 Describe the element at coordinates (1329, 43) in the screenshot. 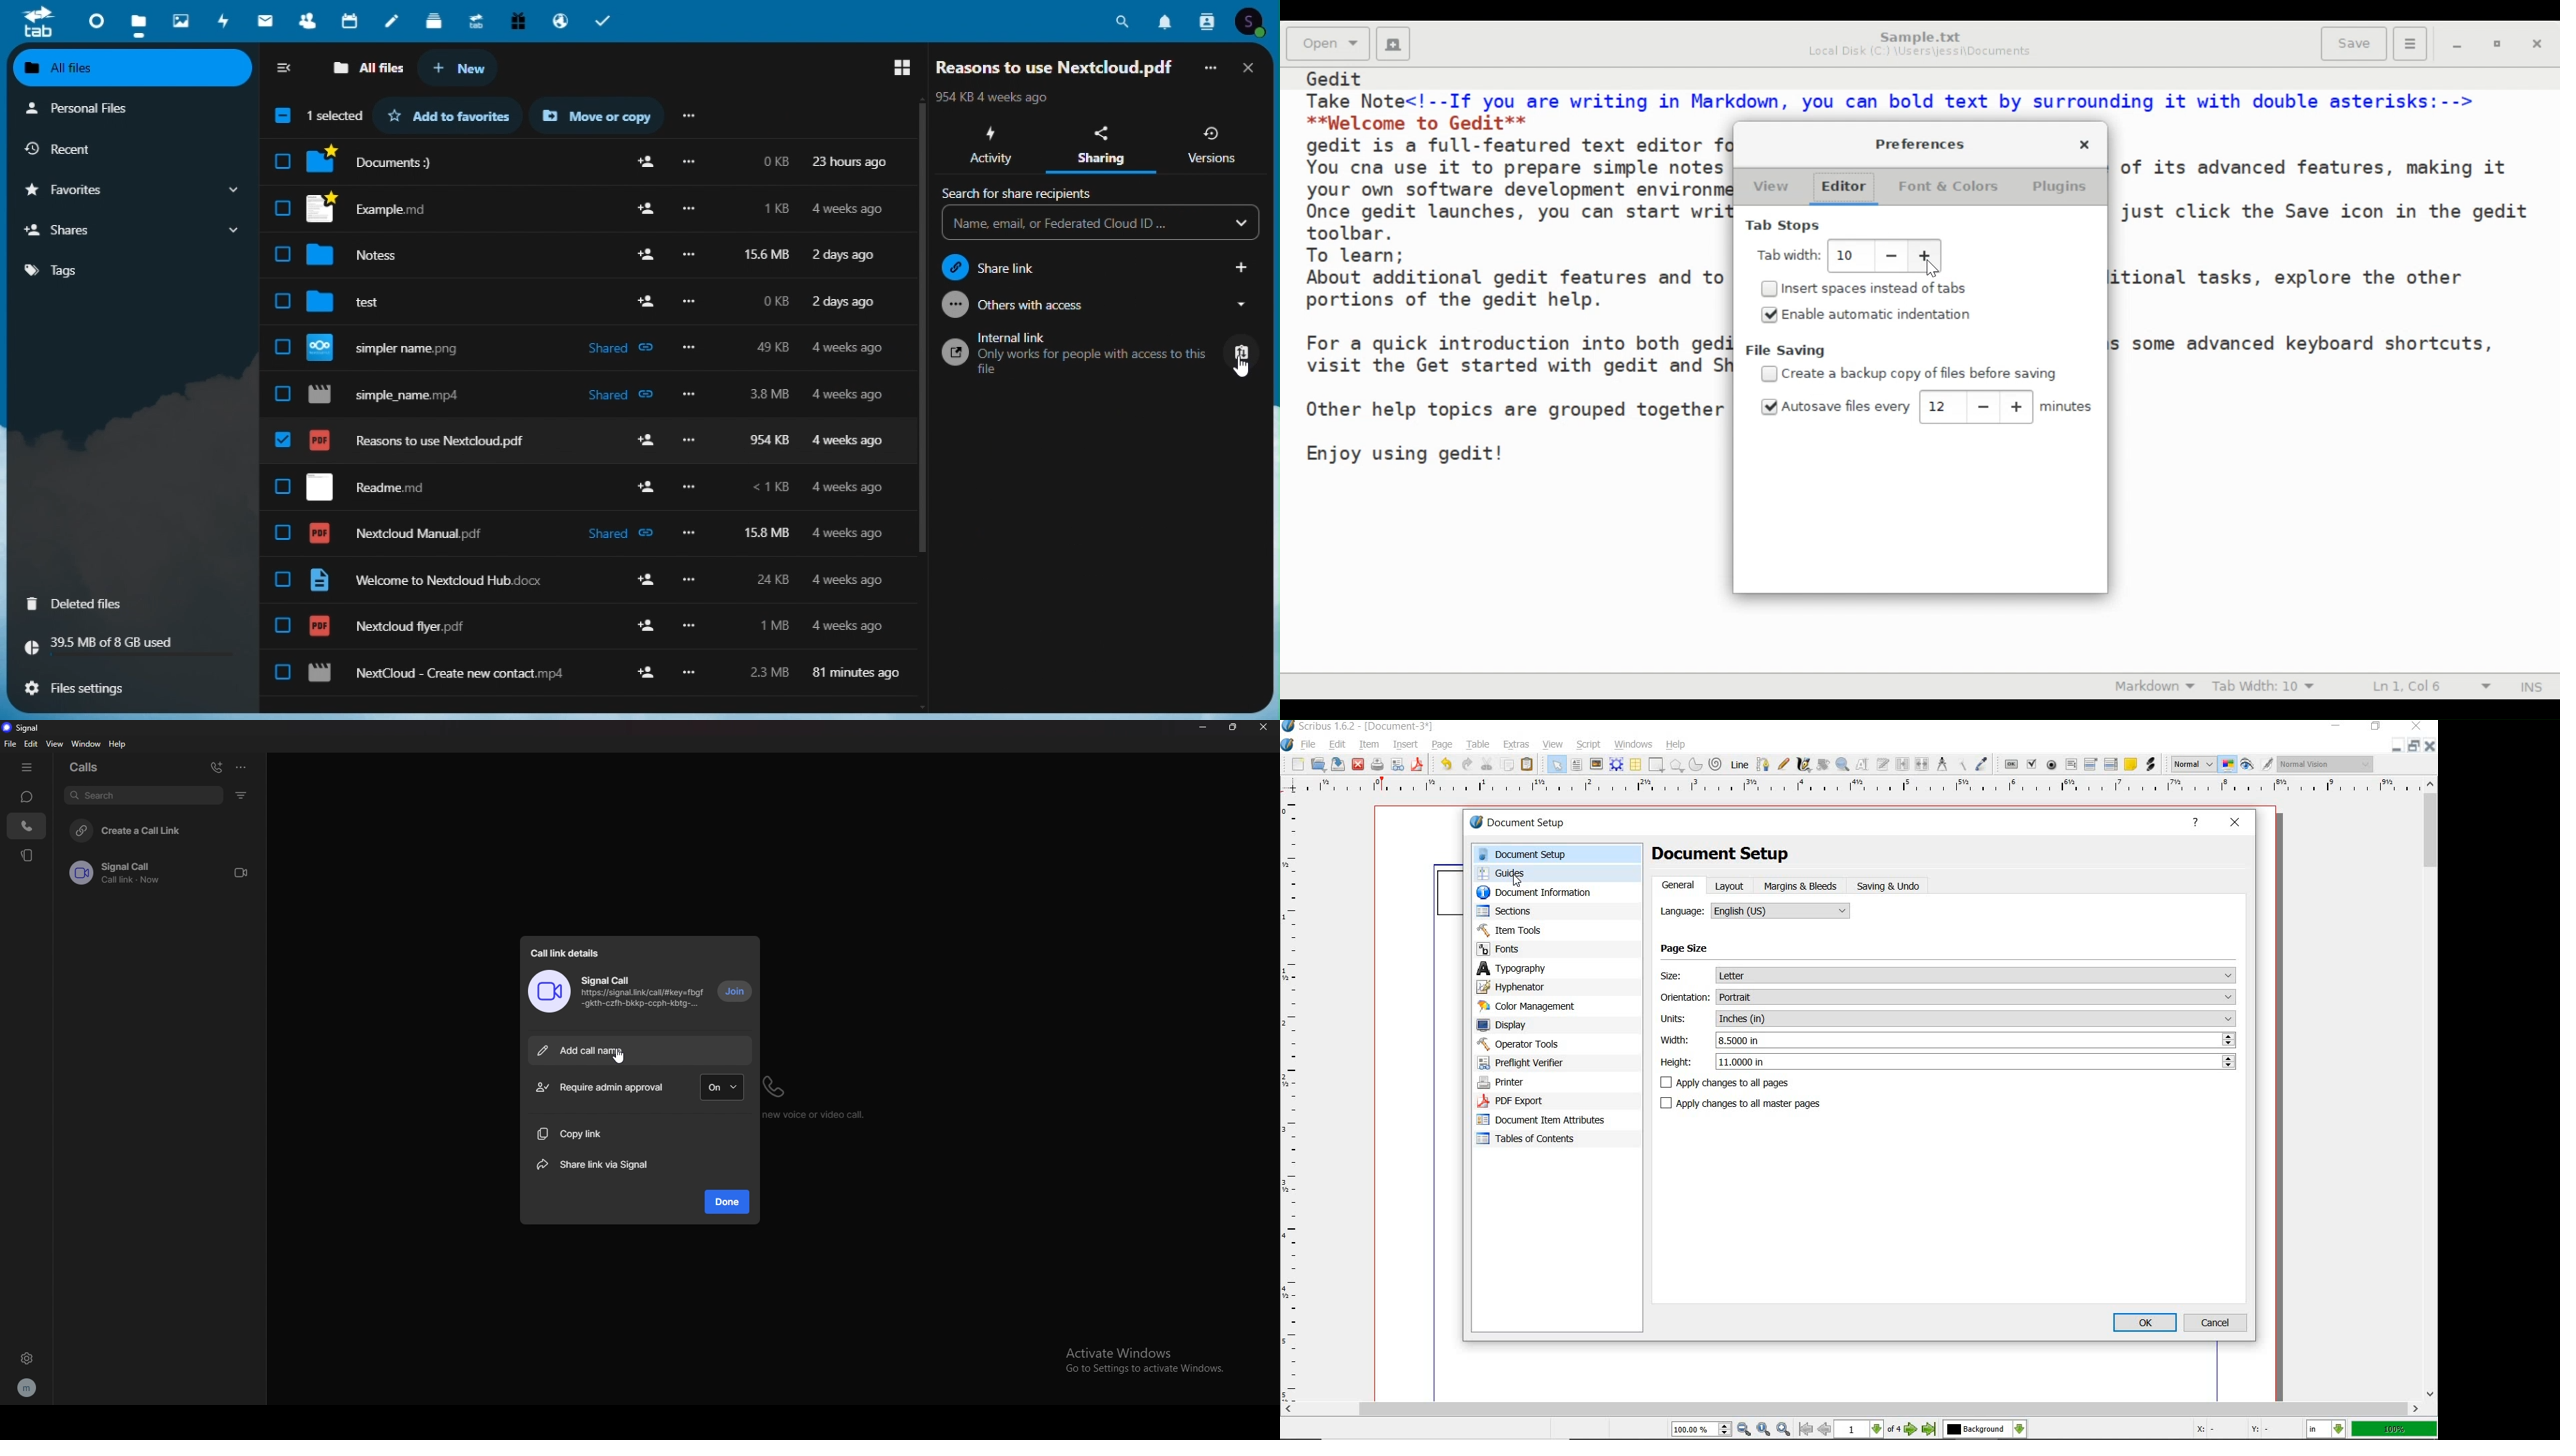

I see `Open` at that location.